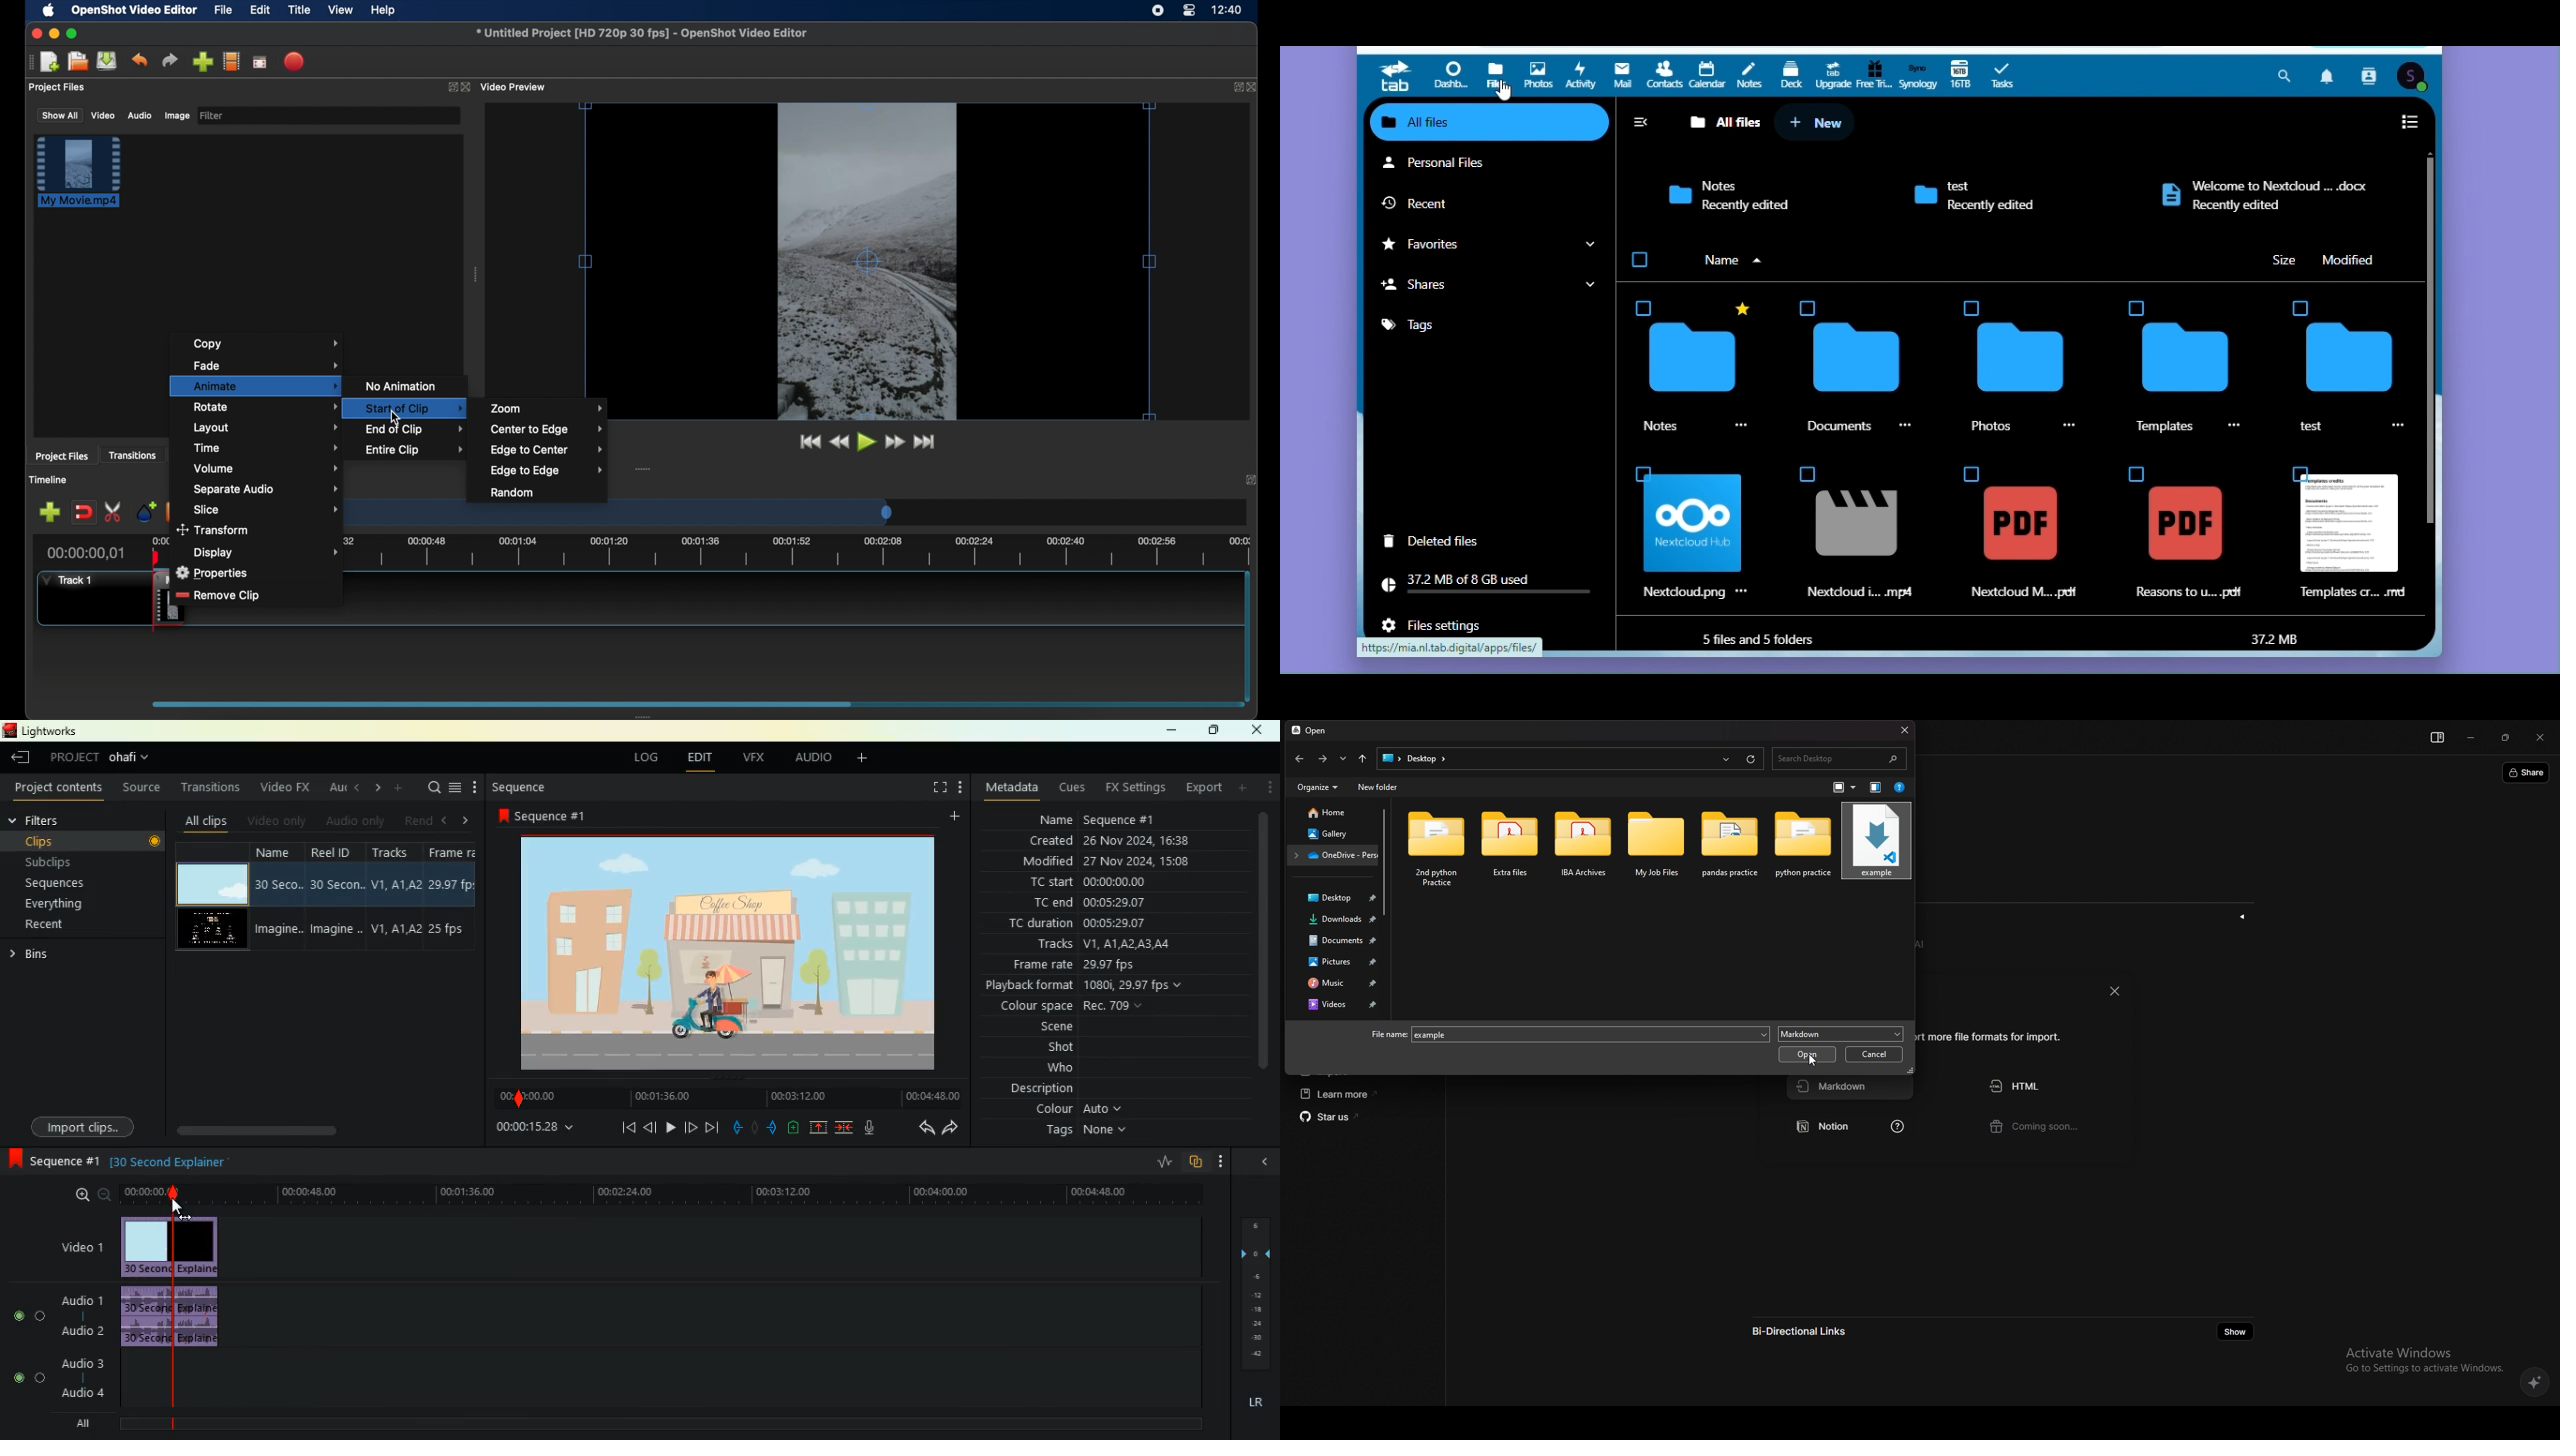 This screenshot has width=2576, height=1456. I want to click on nextcloud.png, so click(1687, 535).